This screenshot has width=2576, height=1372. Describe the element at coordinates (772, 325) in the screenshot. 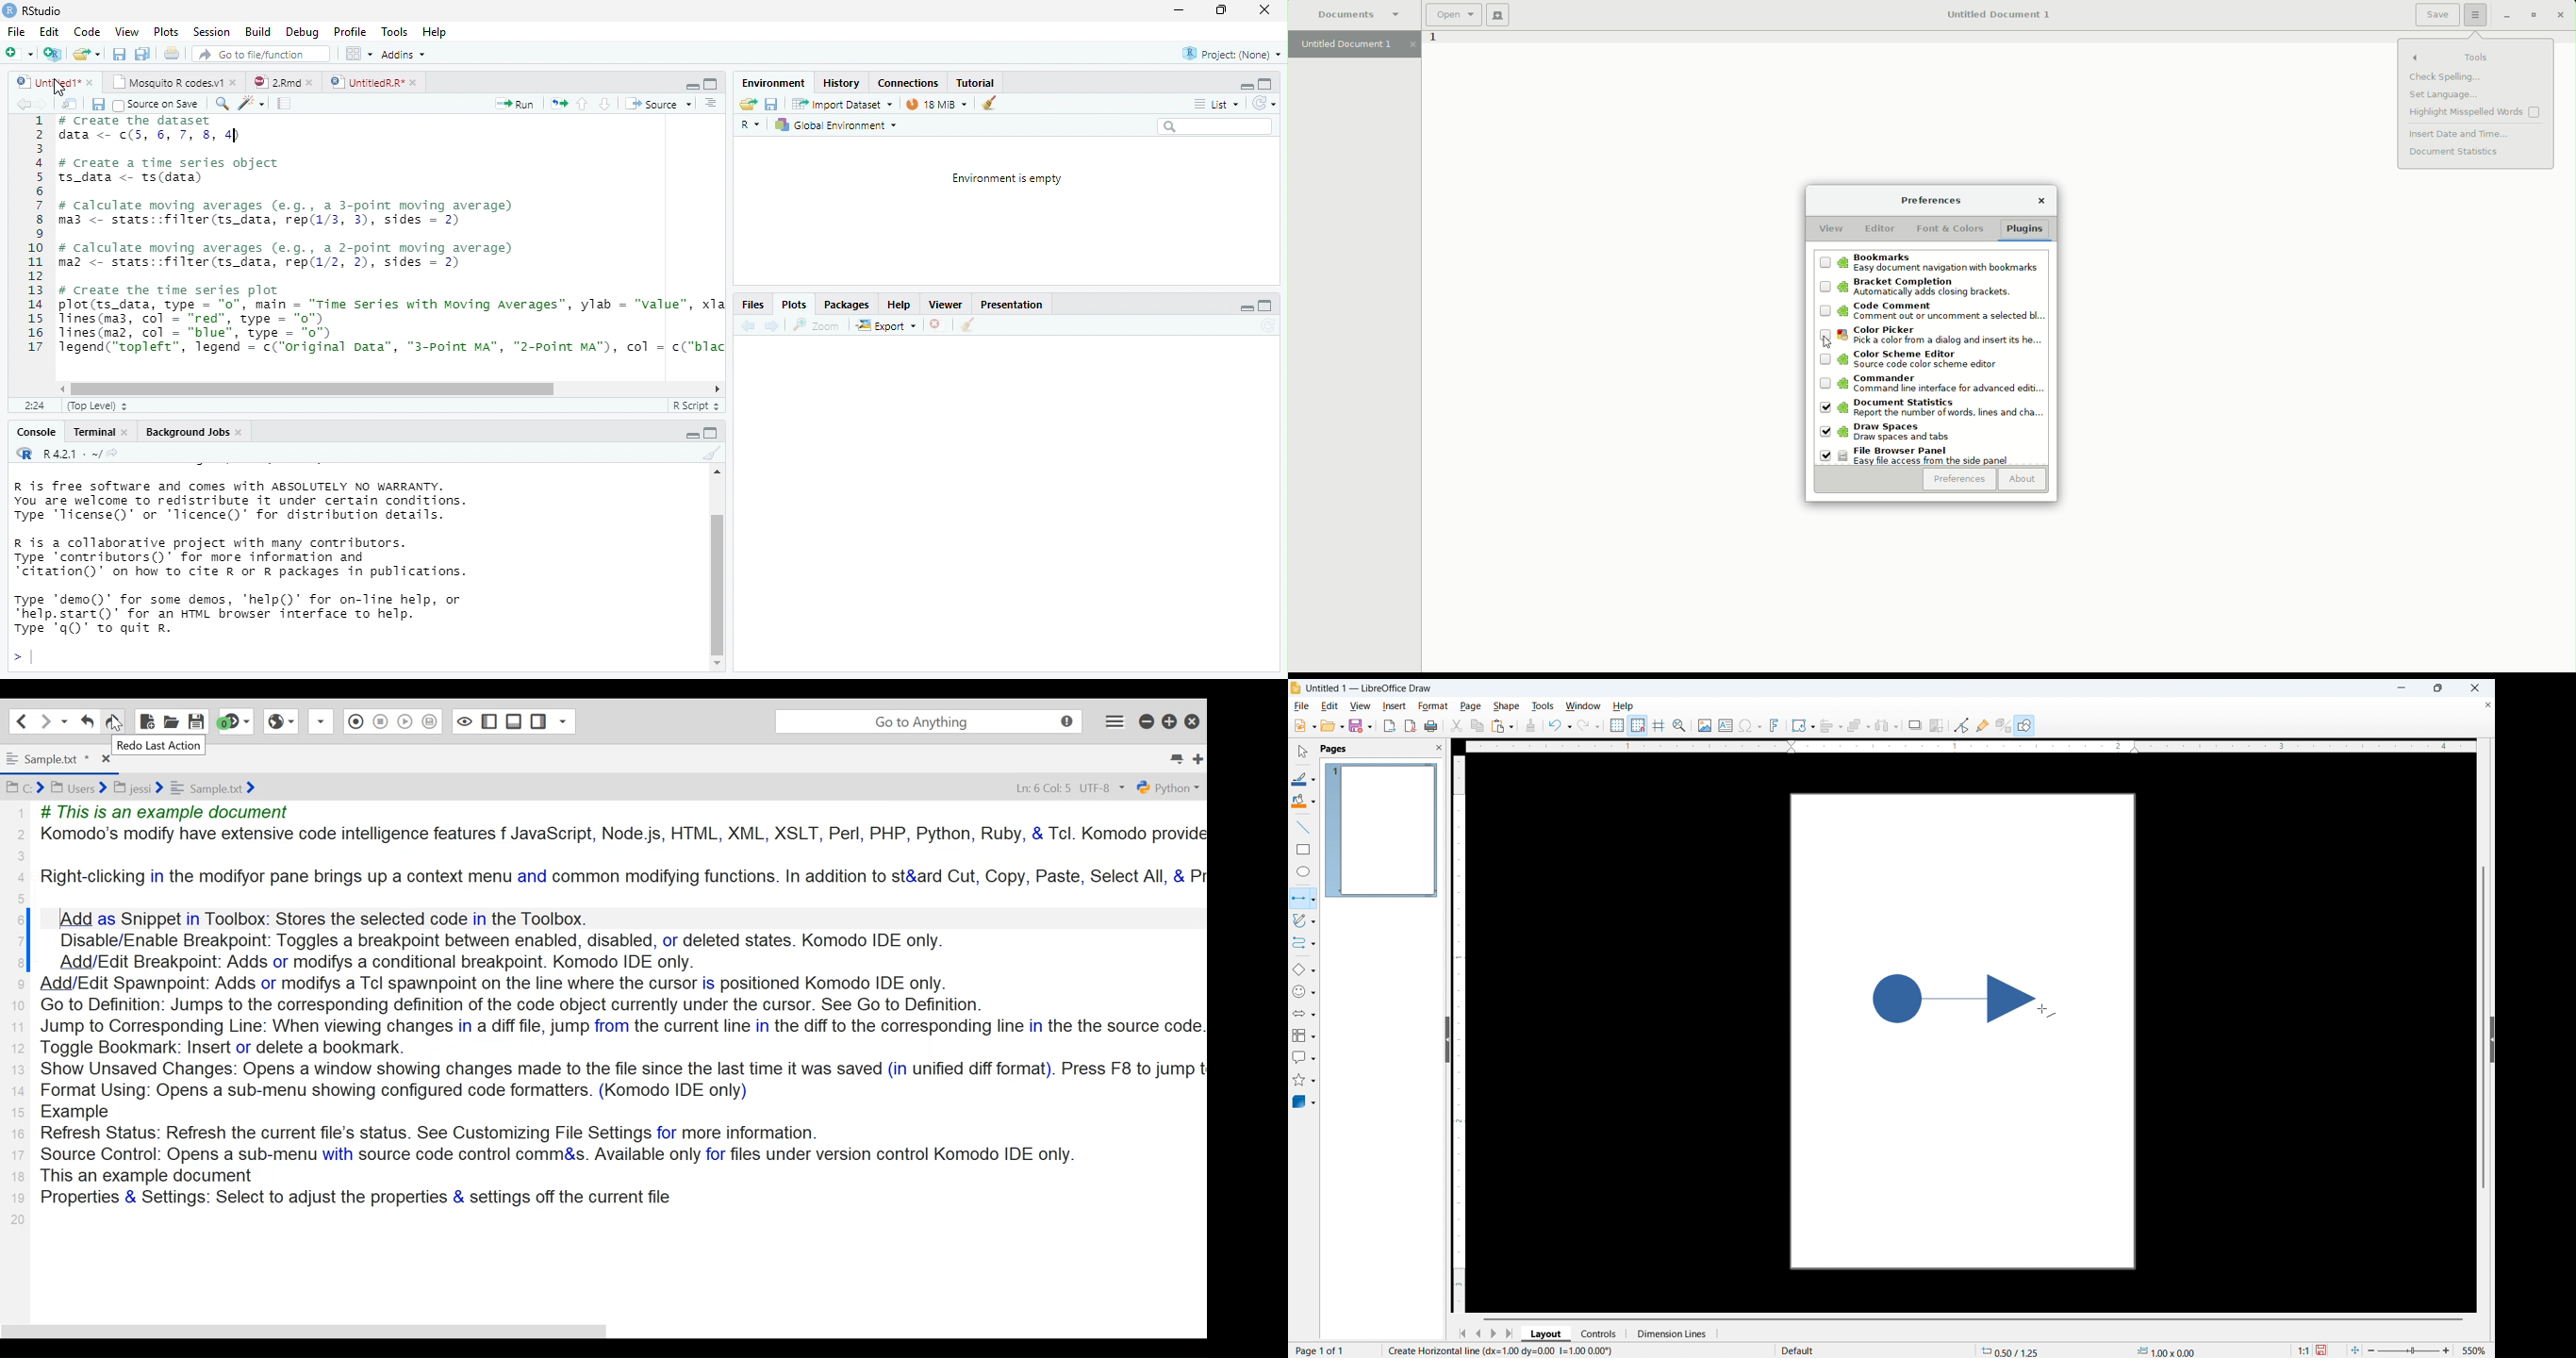

I see `next` at that location.